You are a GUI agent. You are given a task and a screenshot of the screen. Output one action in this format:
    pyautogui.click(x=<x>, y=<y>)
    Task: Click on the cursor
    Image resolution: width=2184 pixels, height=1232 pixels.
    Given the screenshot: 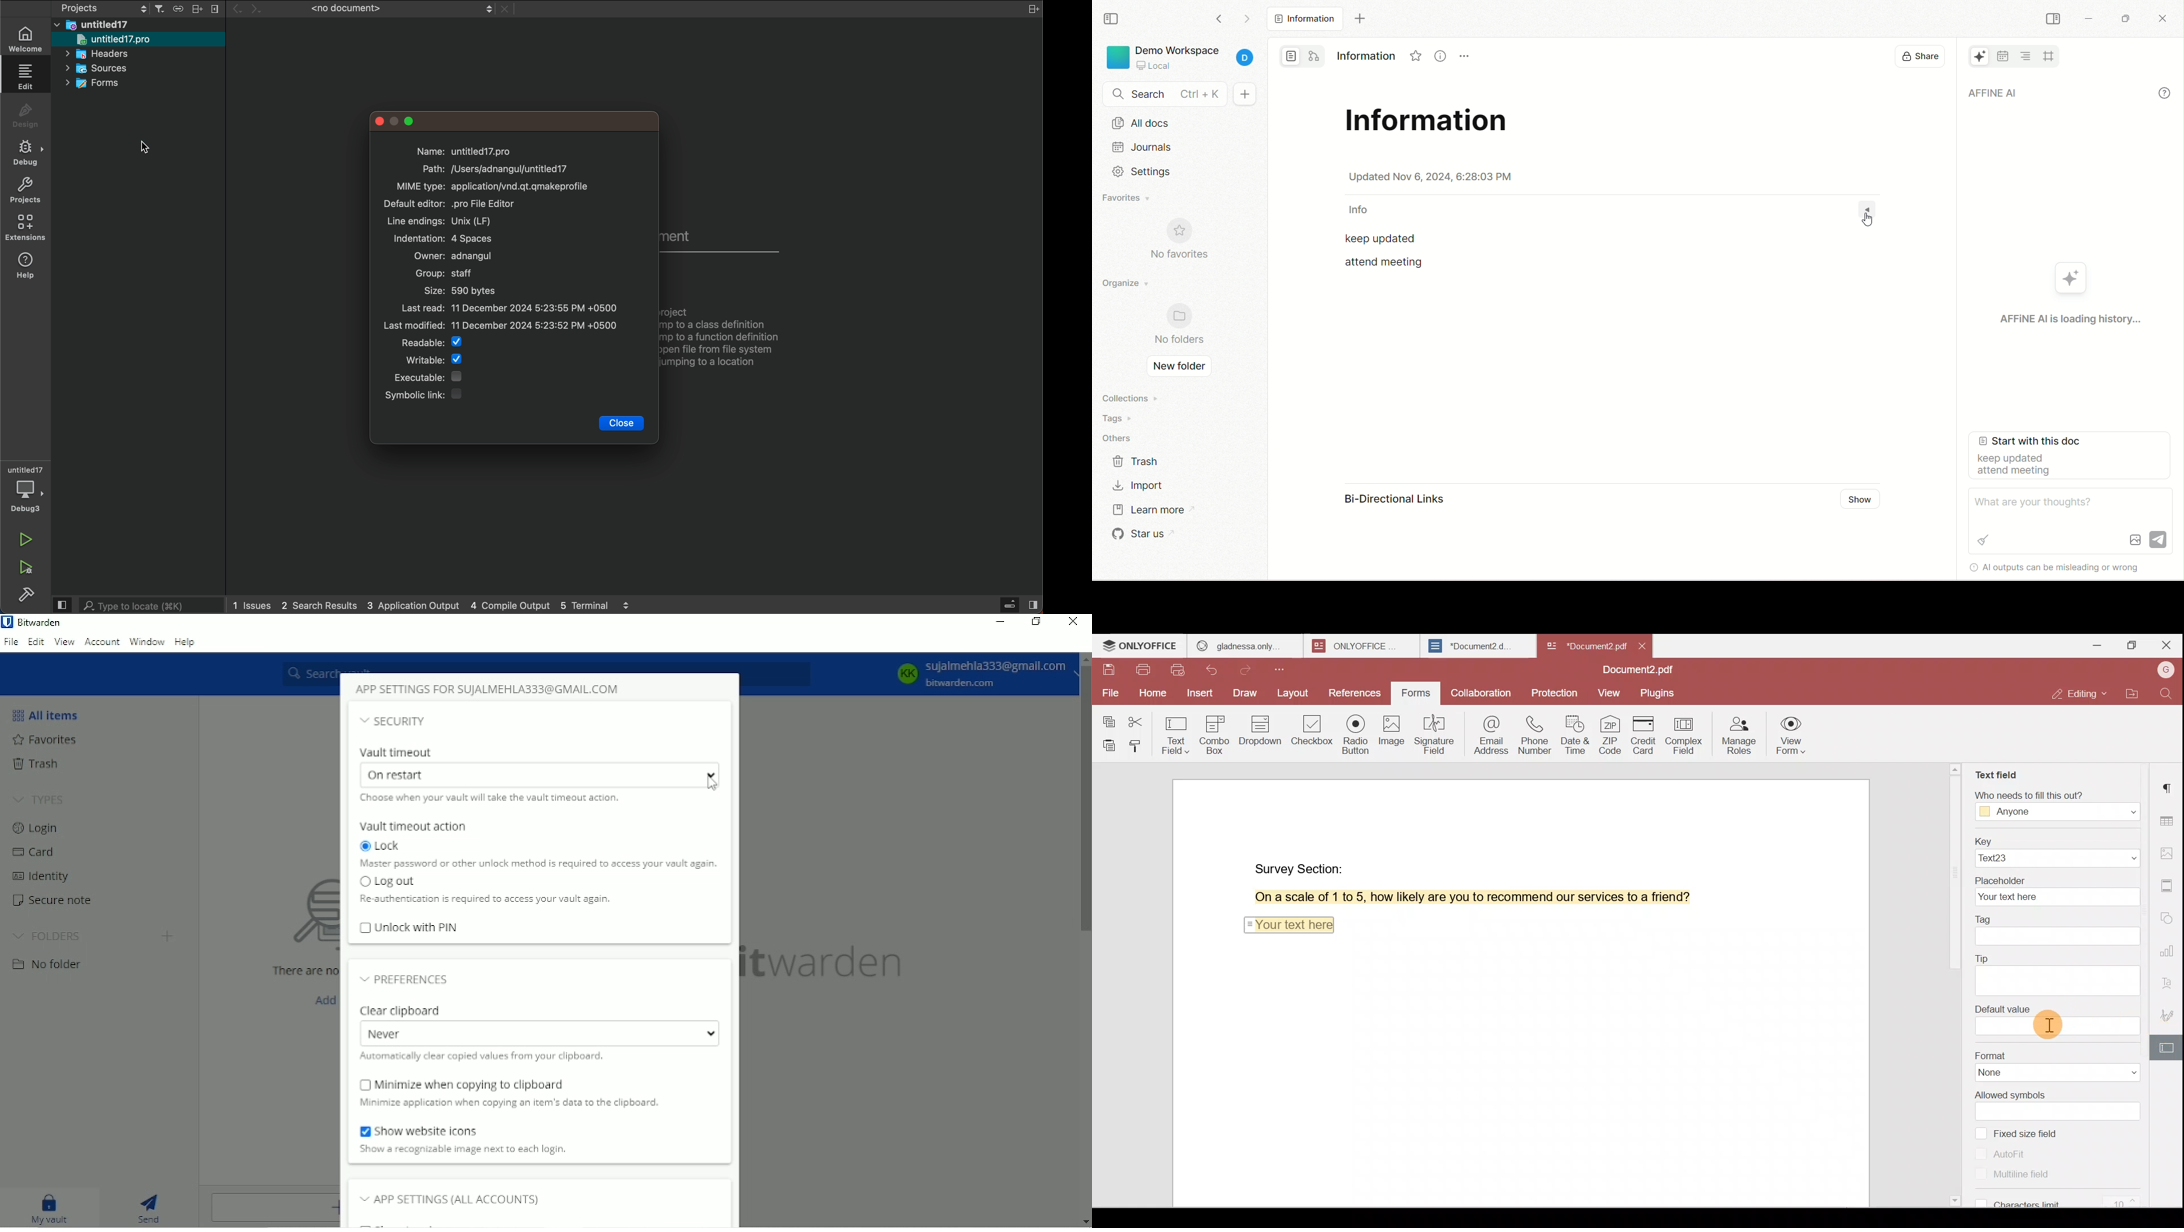 What is the action you would take?
    pyautogui.click(x=1867, y=220)
    